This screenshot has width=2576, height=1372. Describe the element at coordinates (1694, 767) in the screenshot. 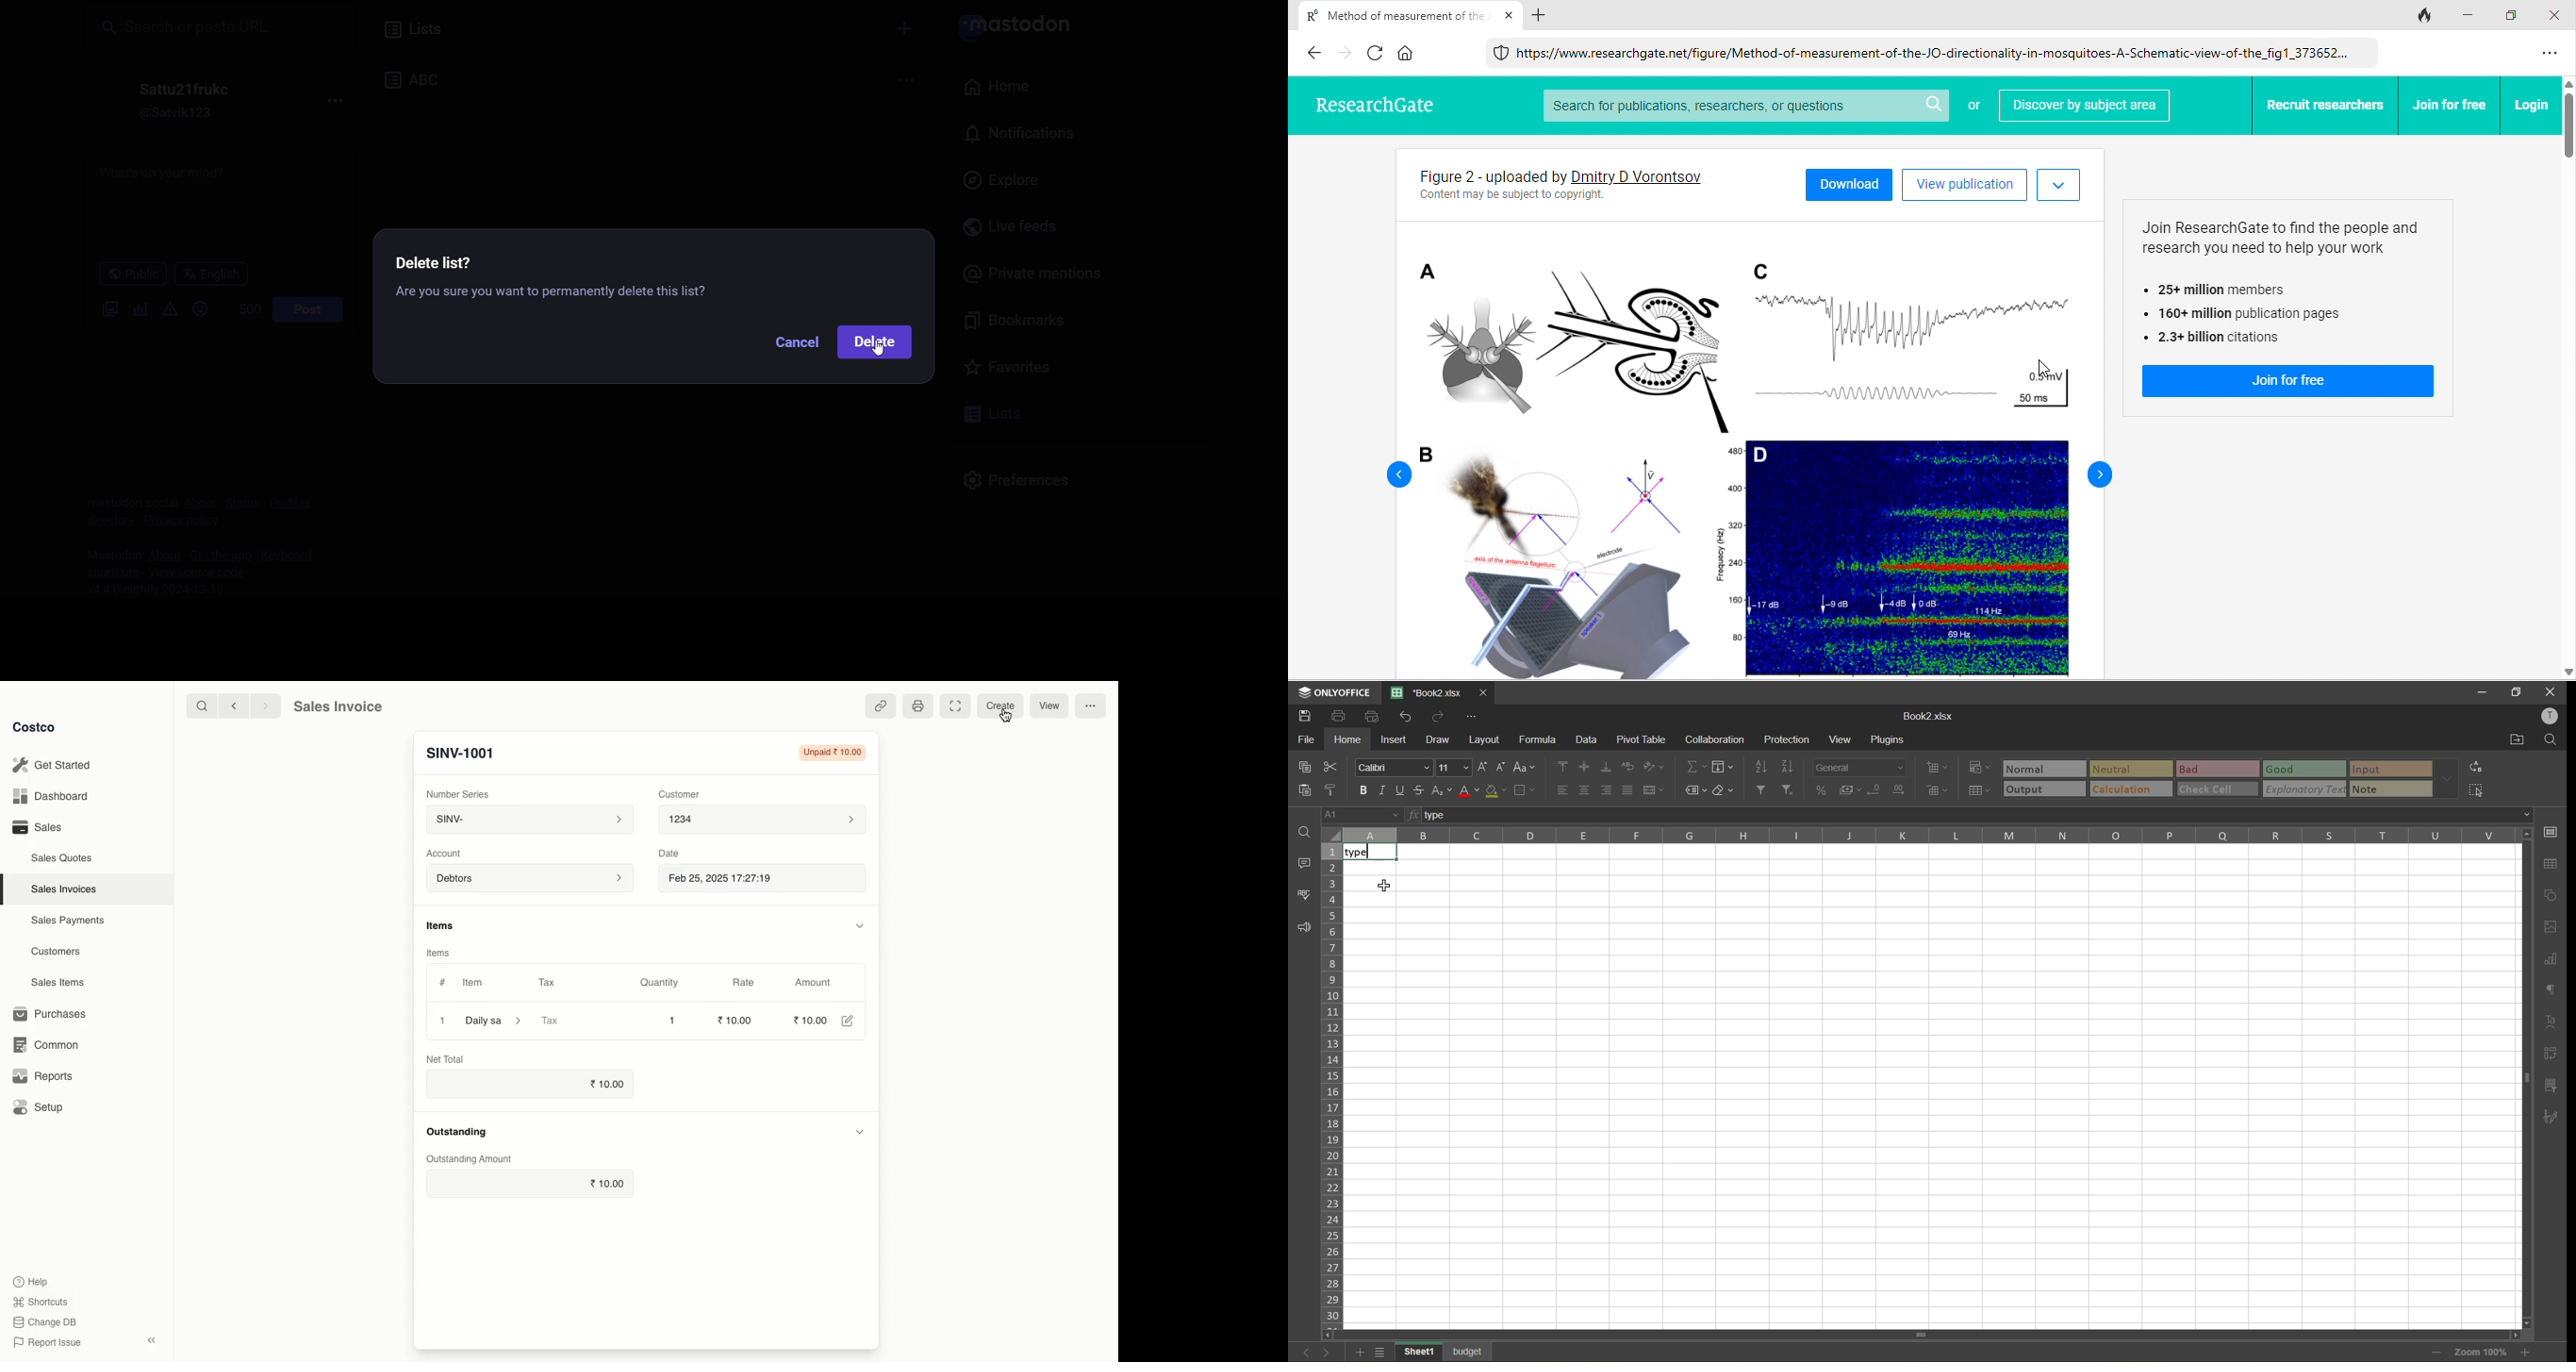

I see `summation` at that location.